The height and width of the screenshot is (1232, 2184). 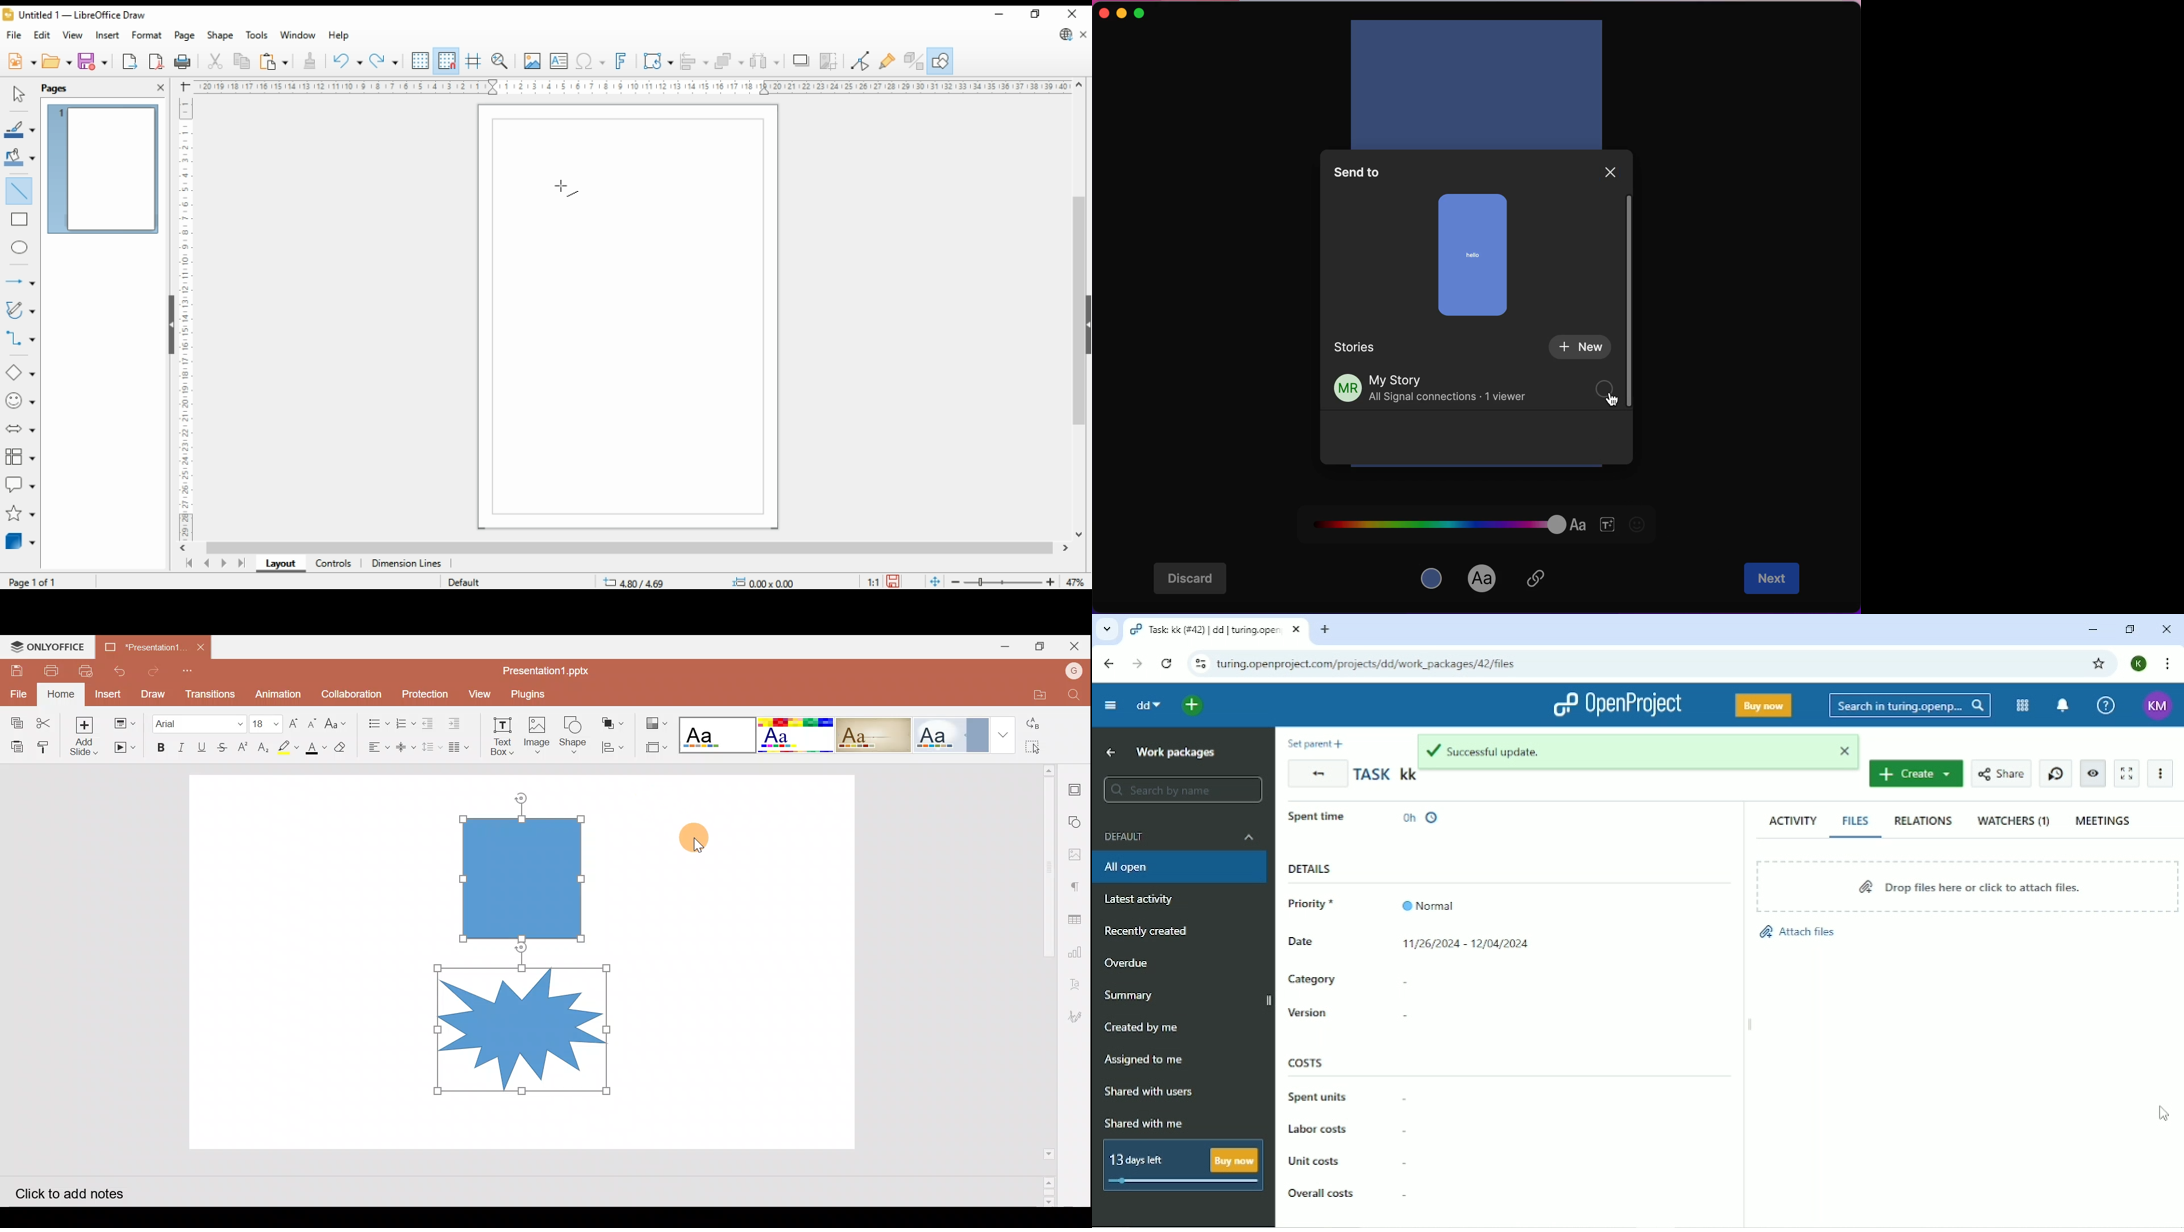 I want to click on Strikethrough, so click(x=225, y=745).